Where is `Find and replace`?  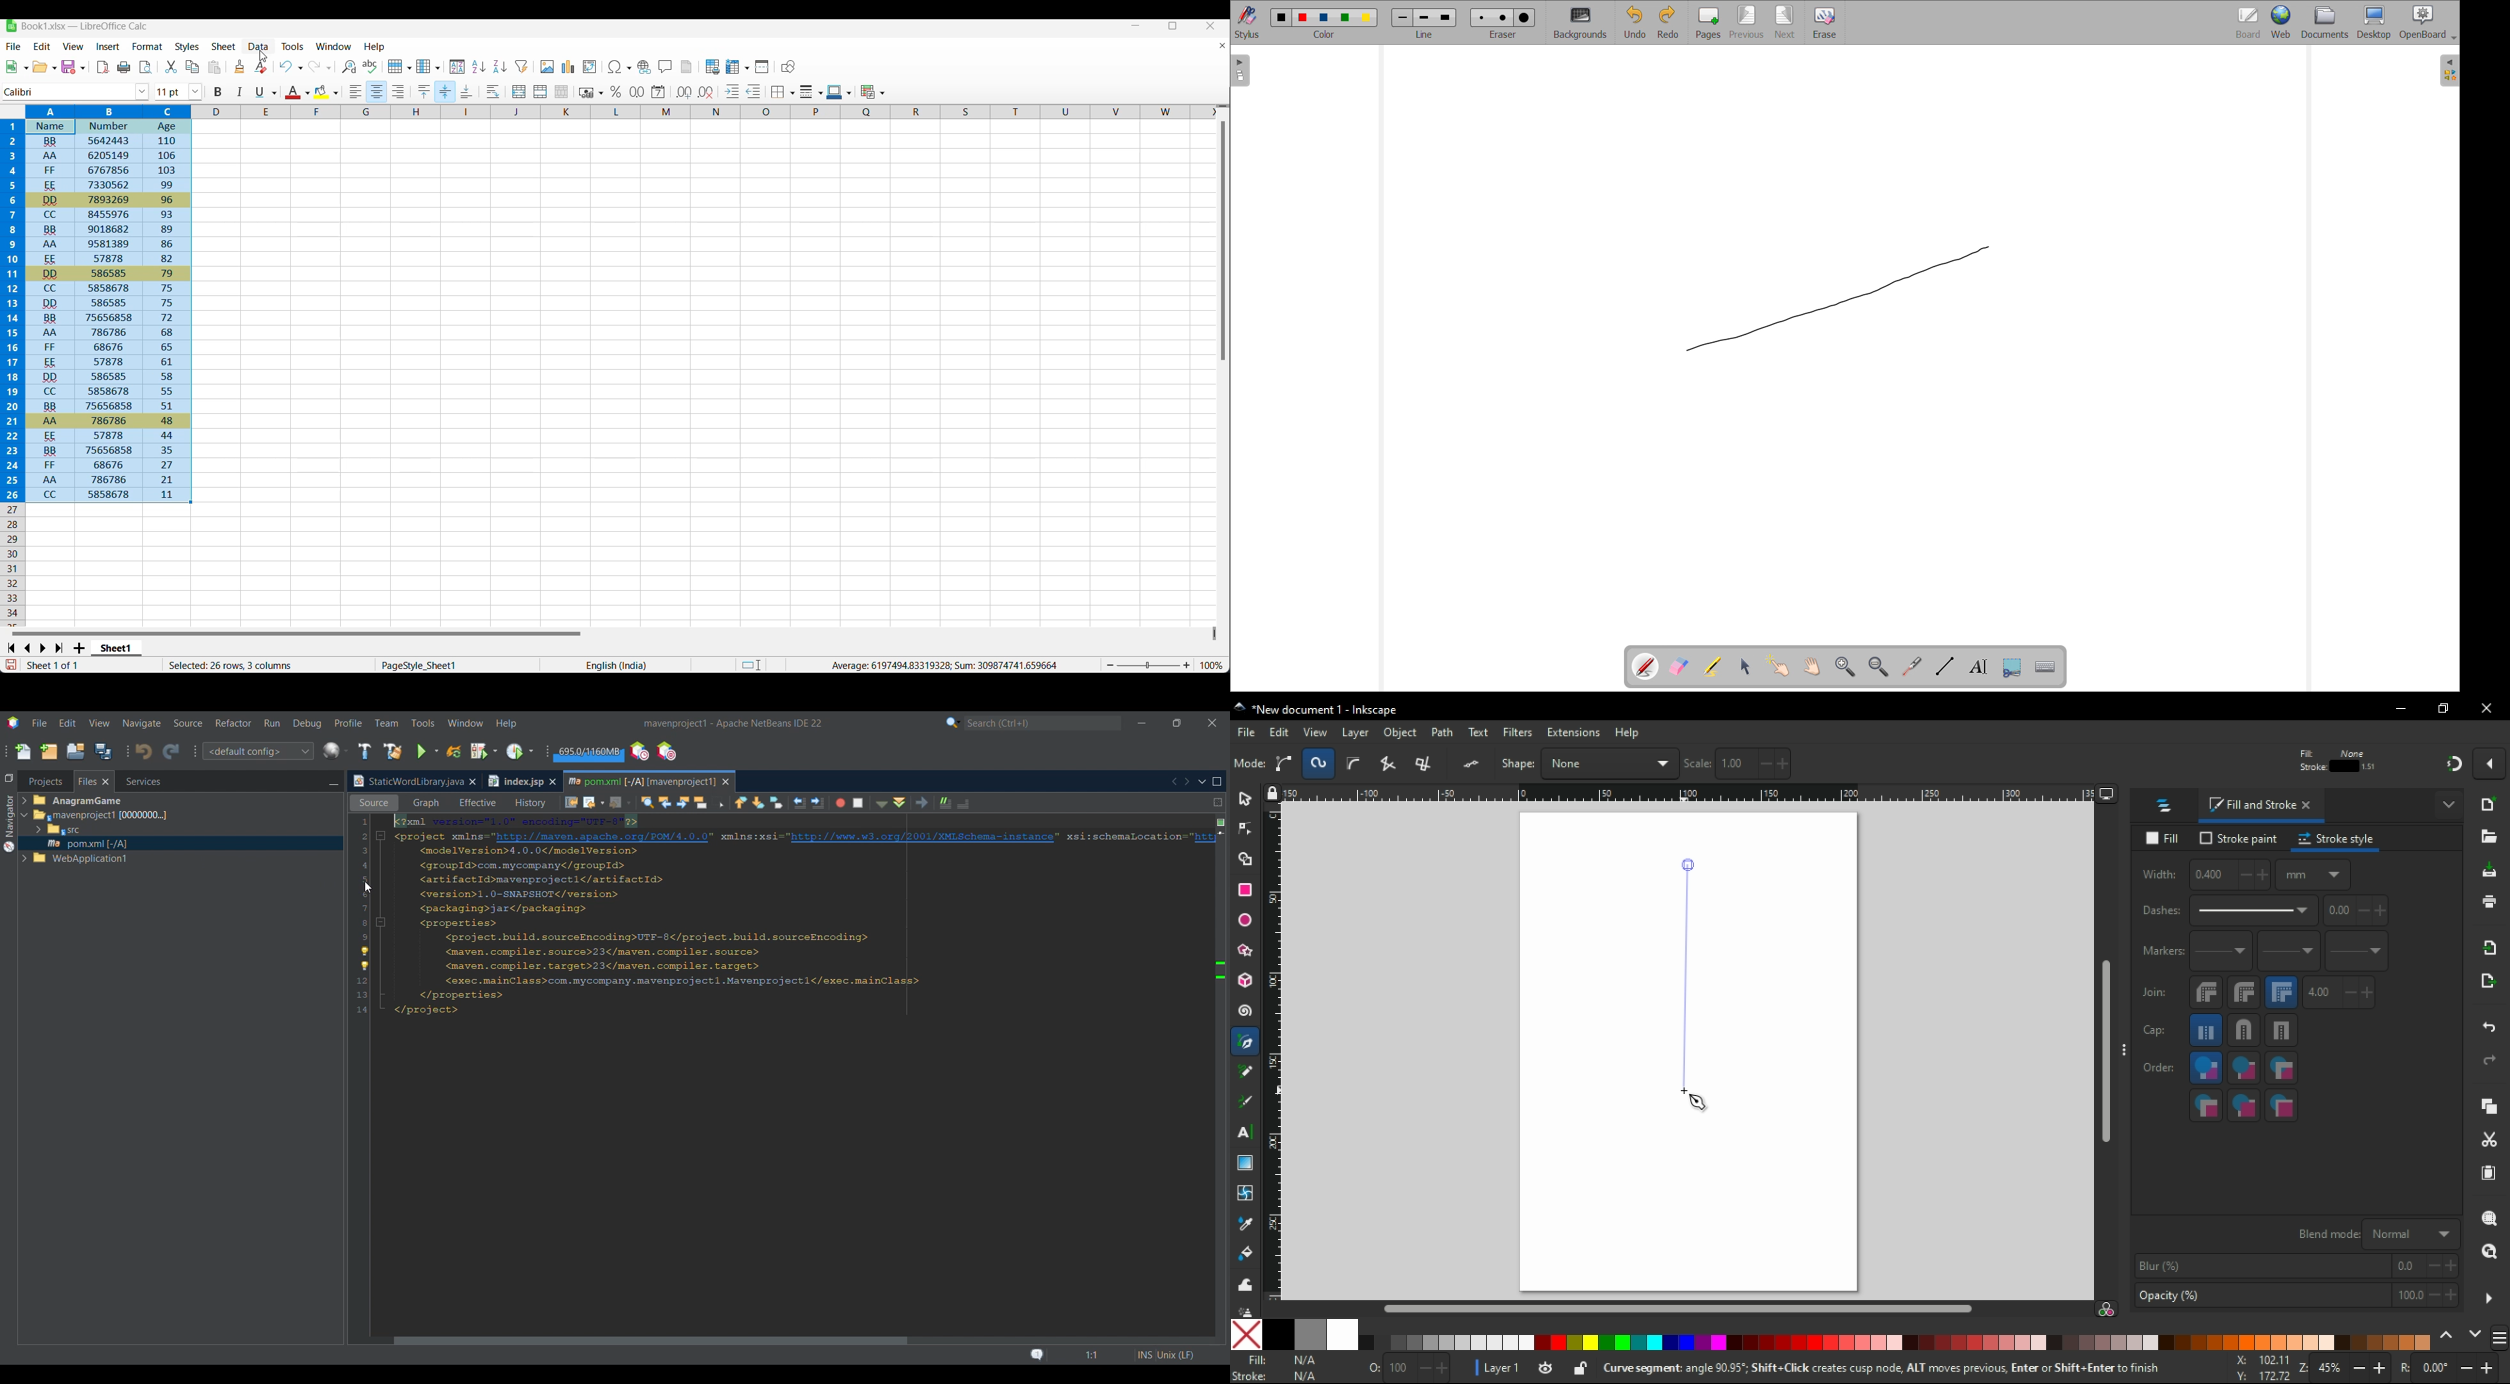
Find and replace is located at coordinates (350, 66).